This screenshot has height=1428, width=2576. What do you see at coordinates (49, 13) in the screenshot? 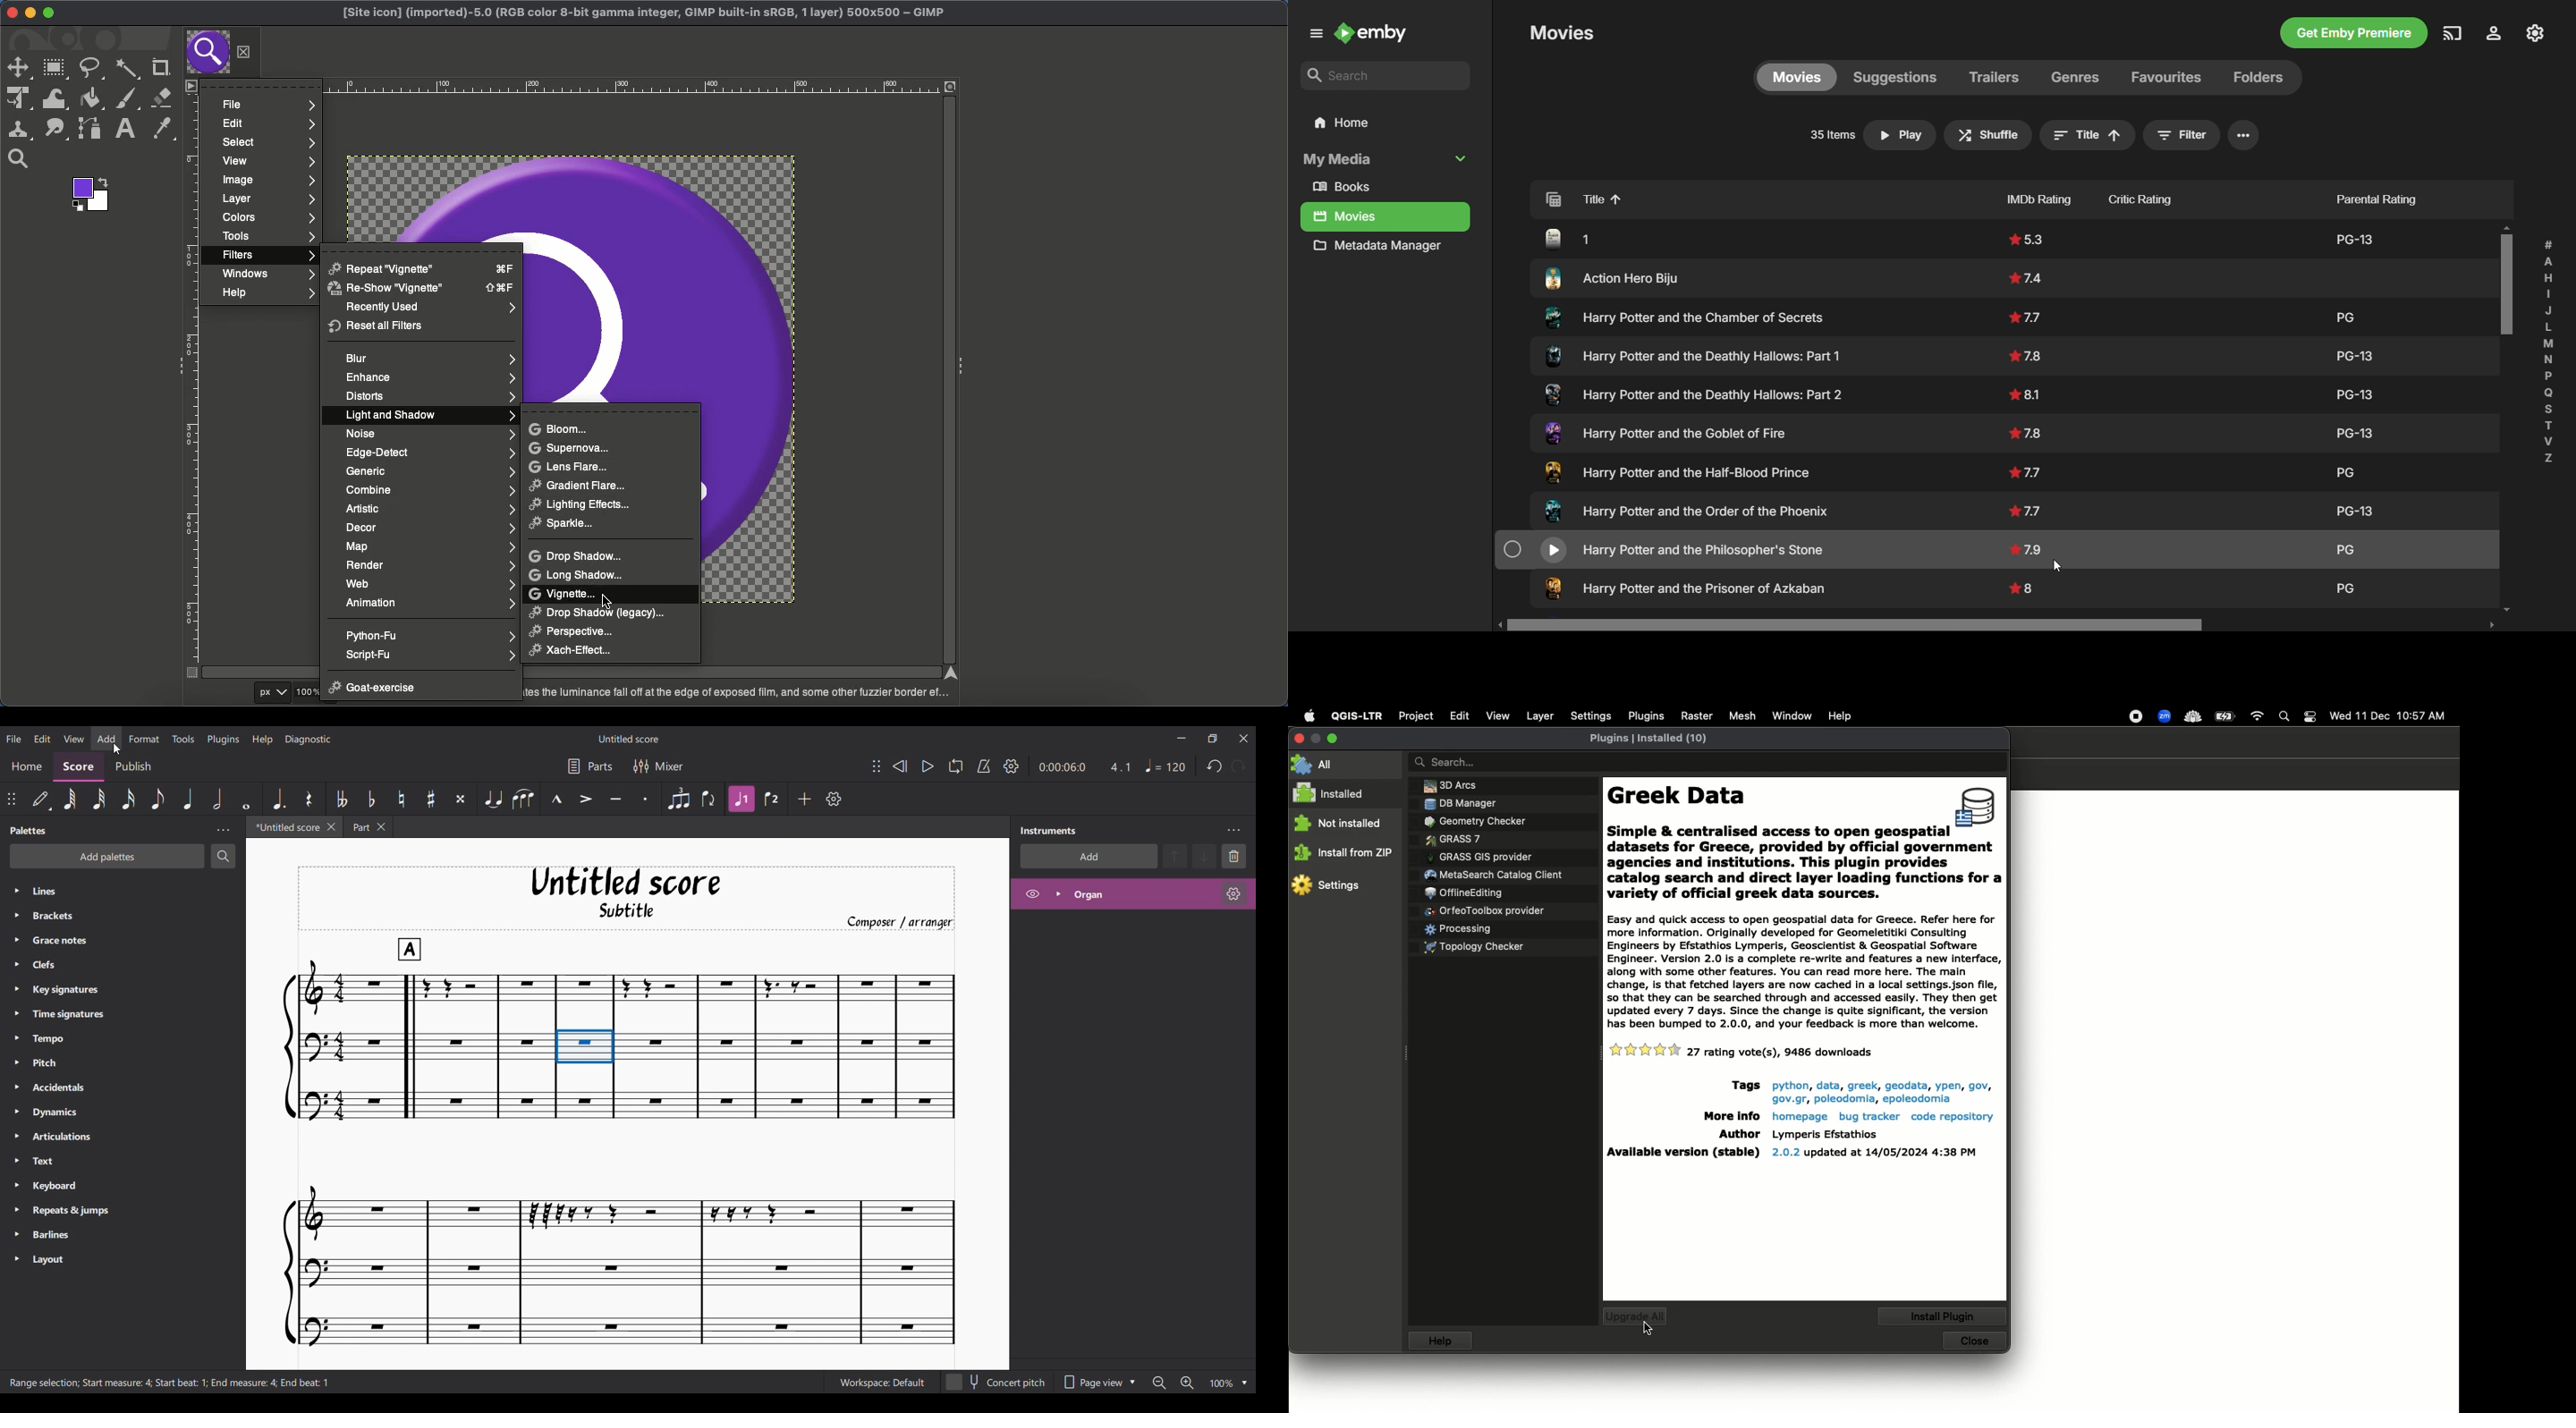
I see `Maximize` at bounding box center [49, 13].